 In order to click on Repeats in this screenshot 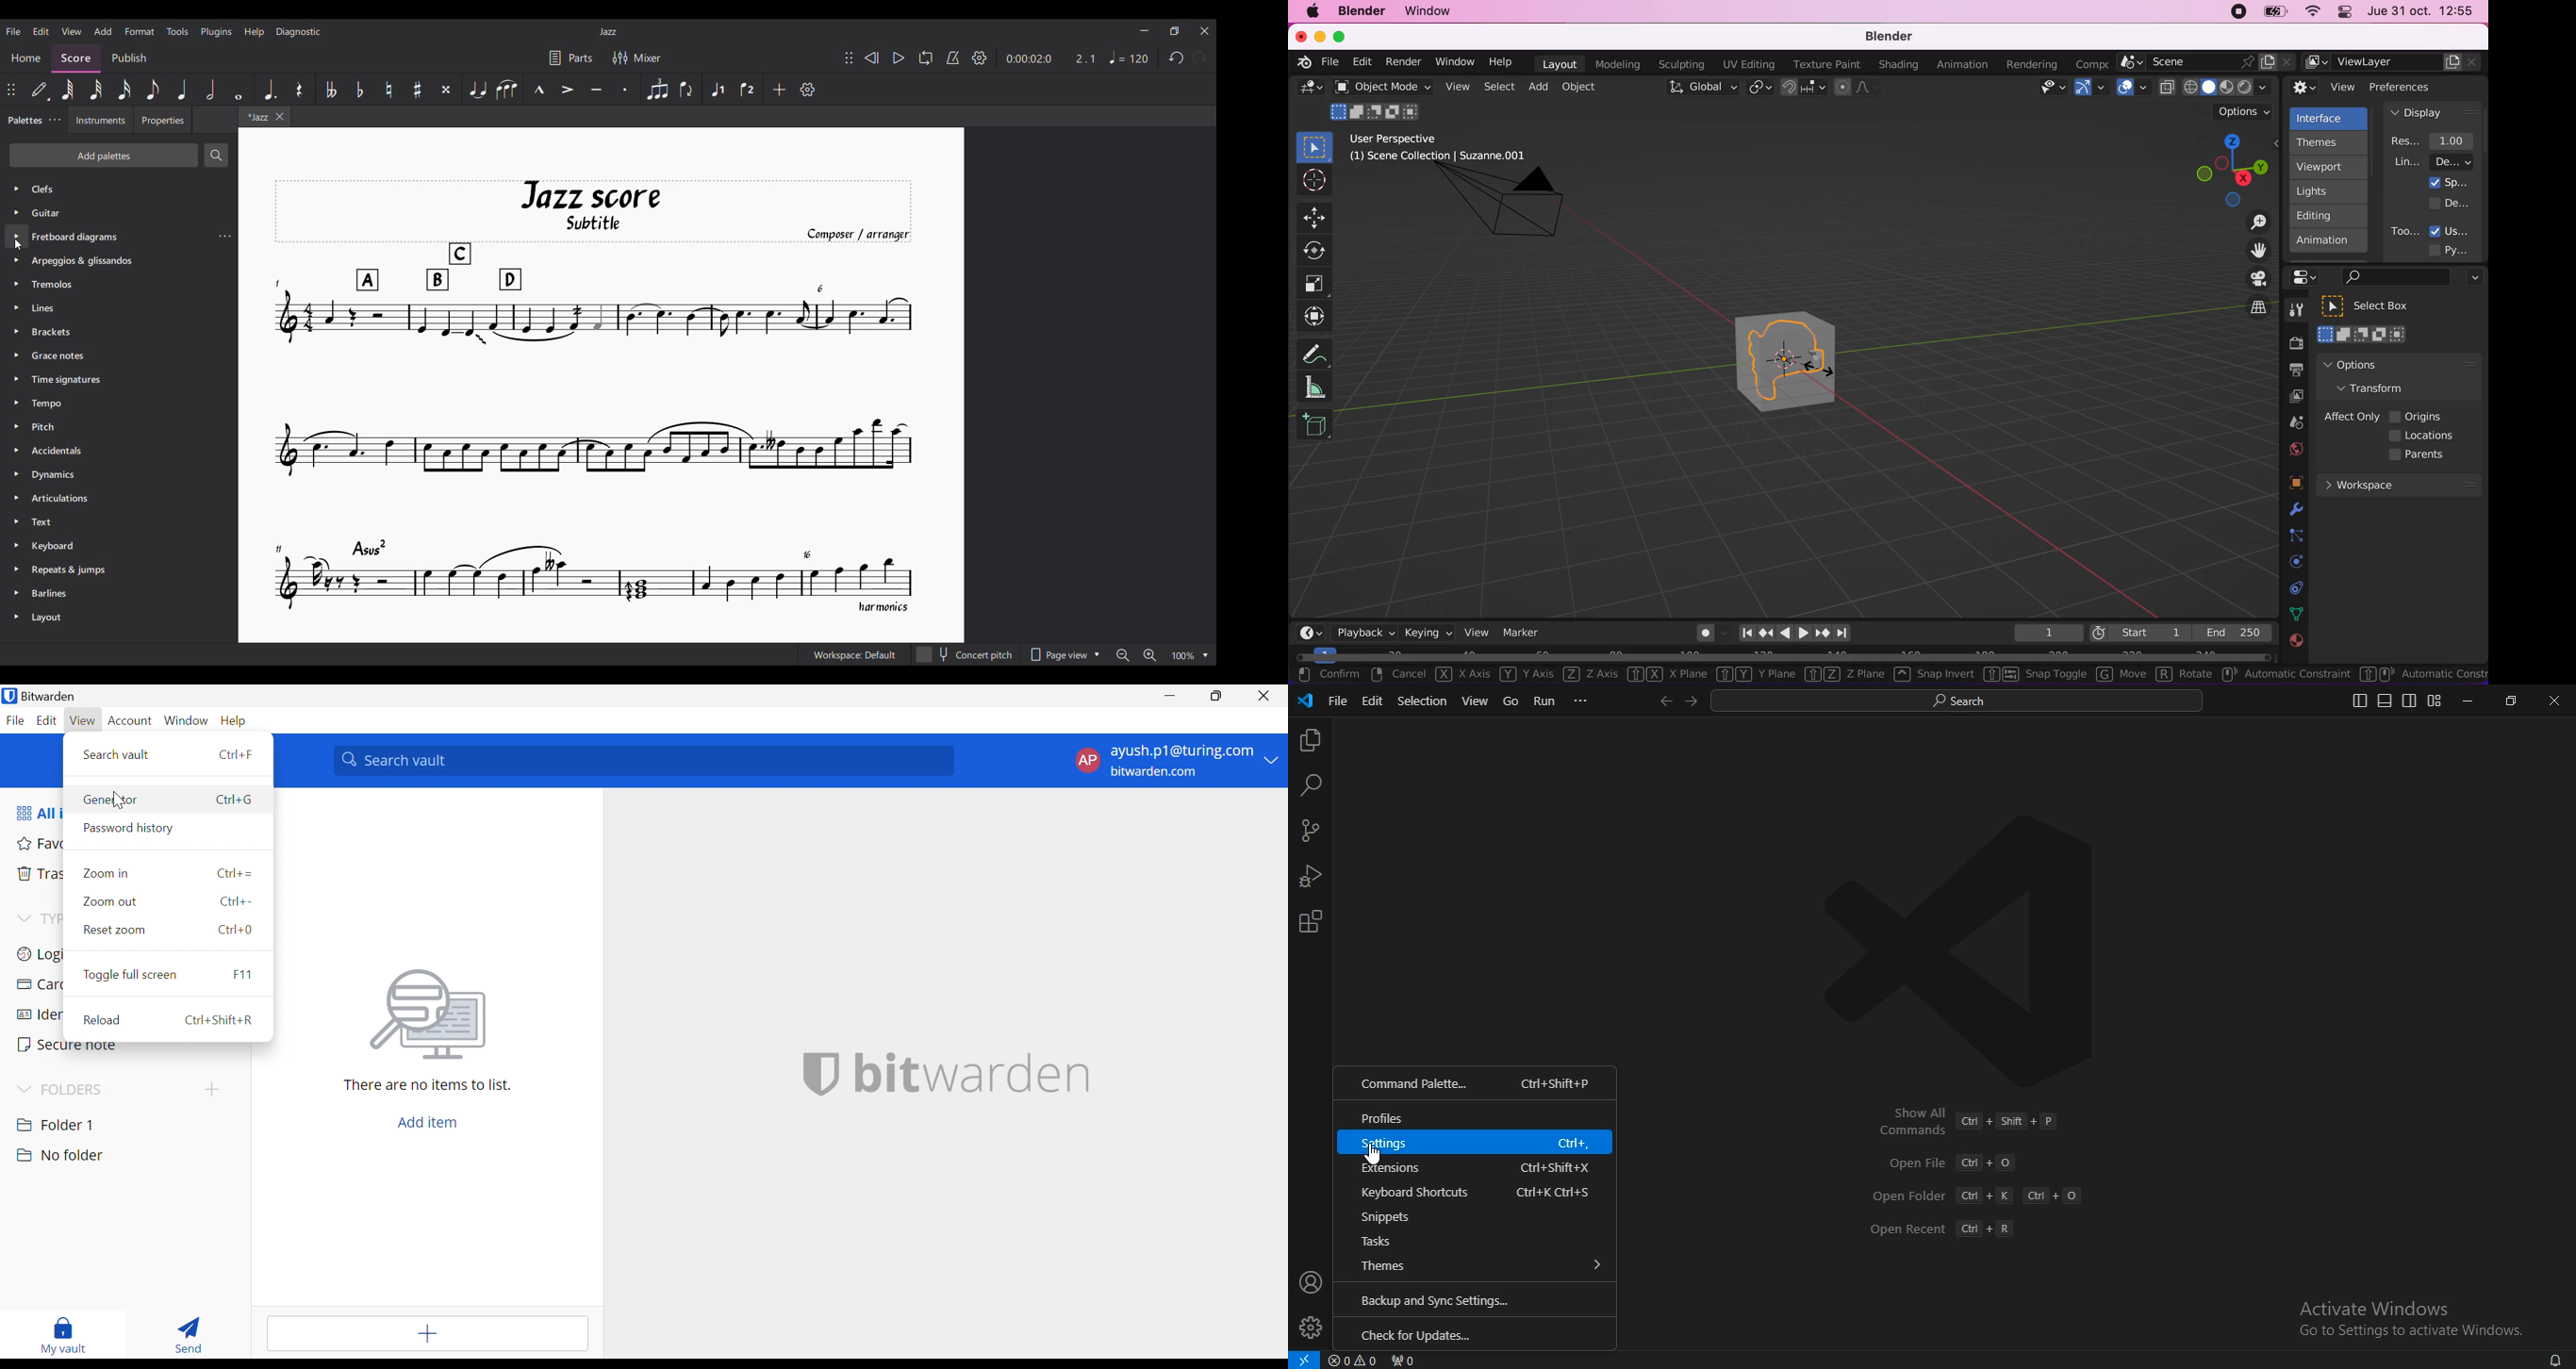, I will do `click(73, 570)`.